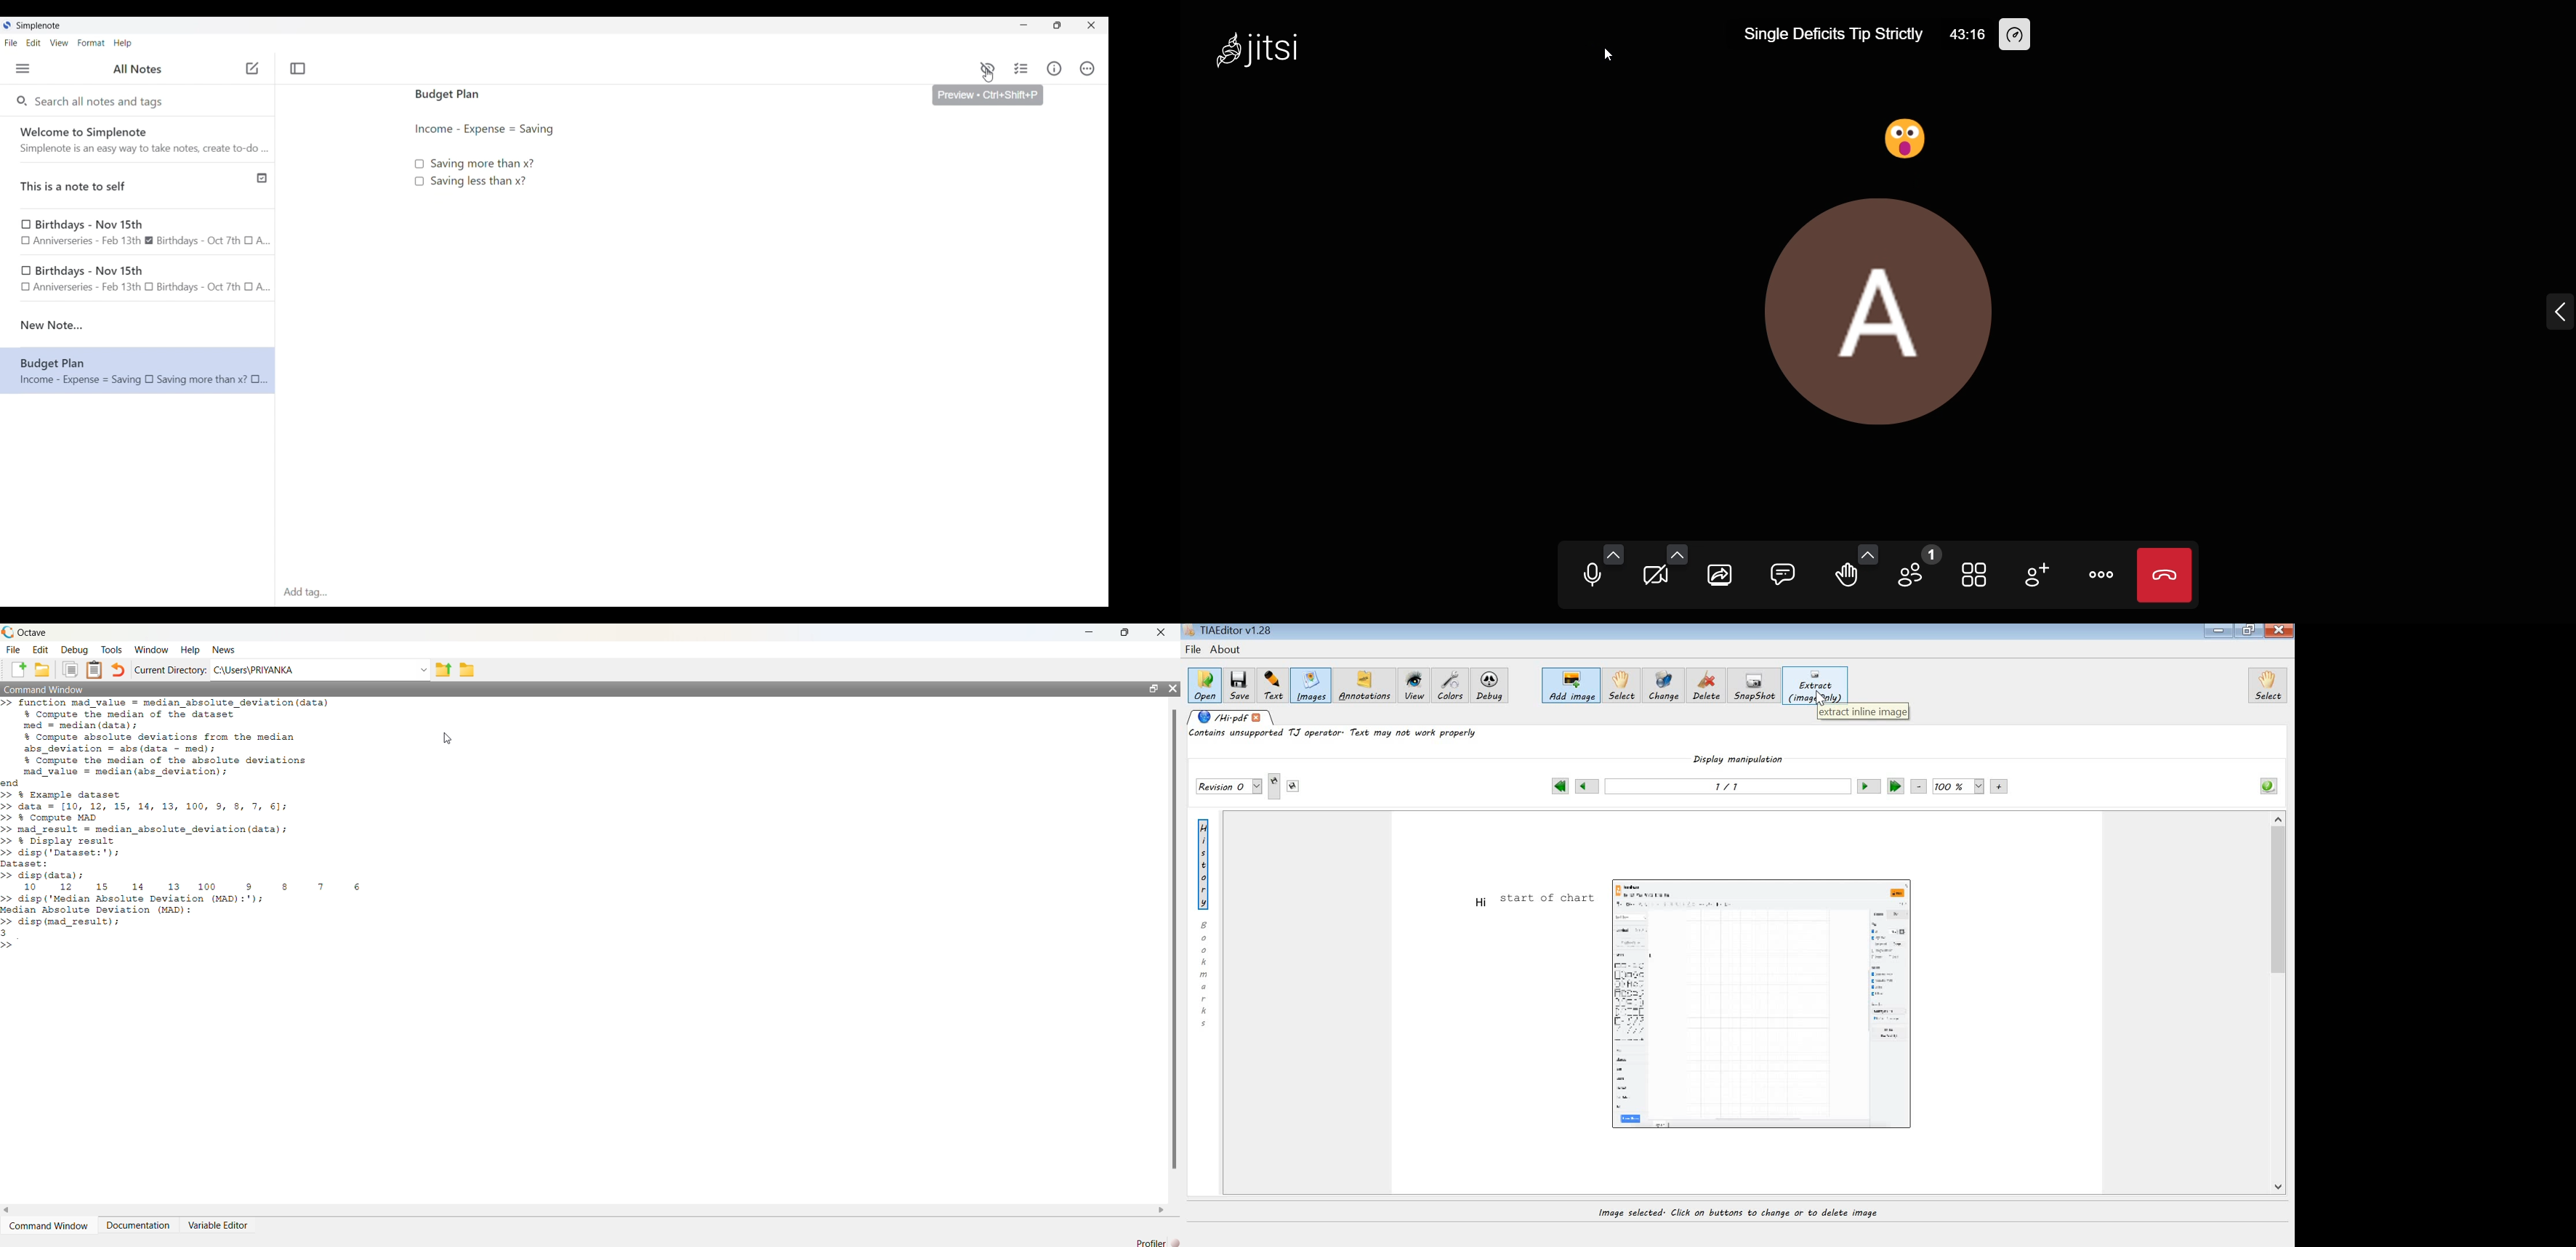 This screenshot has height=1260, width=2576. What do you see at coordinates (1613, 554) in the screenshot?
I see `audio setting` at bounding box center [1613, 554].